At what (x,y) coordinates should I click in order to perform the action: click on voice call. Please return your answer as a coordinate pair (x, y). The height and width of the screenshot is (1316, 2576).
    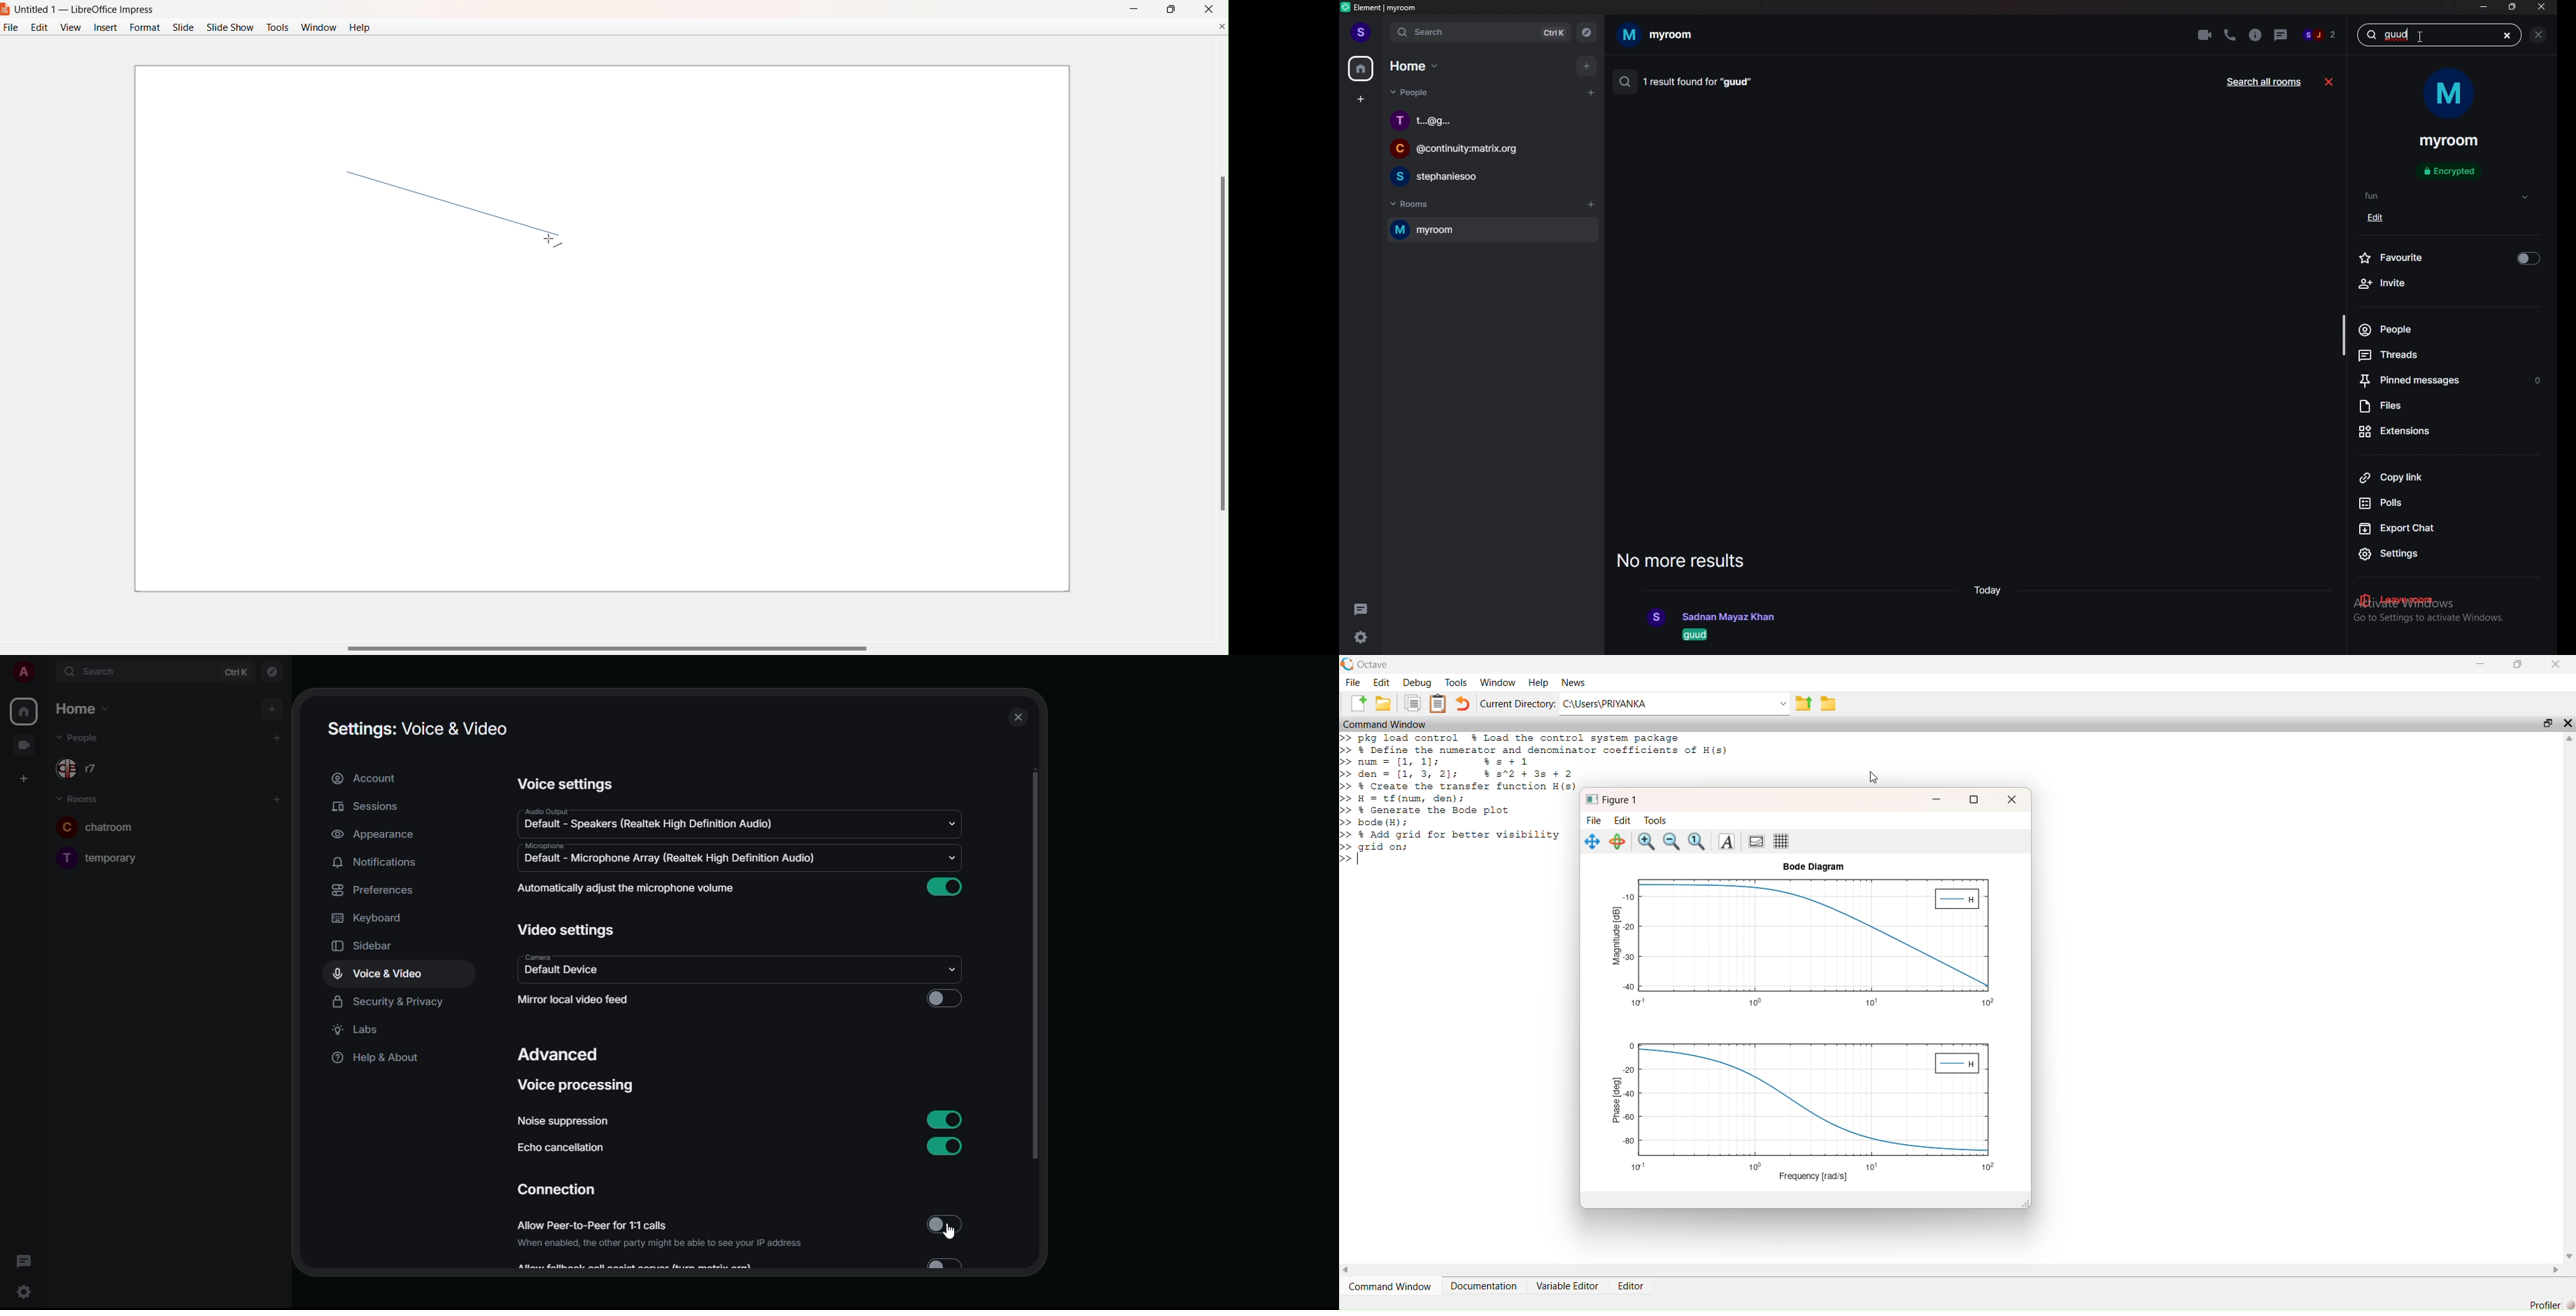
    Looking at the image, I should click on (2229, 35).